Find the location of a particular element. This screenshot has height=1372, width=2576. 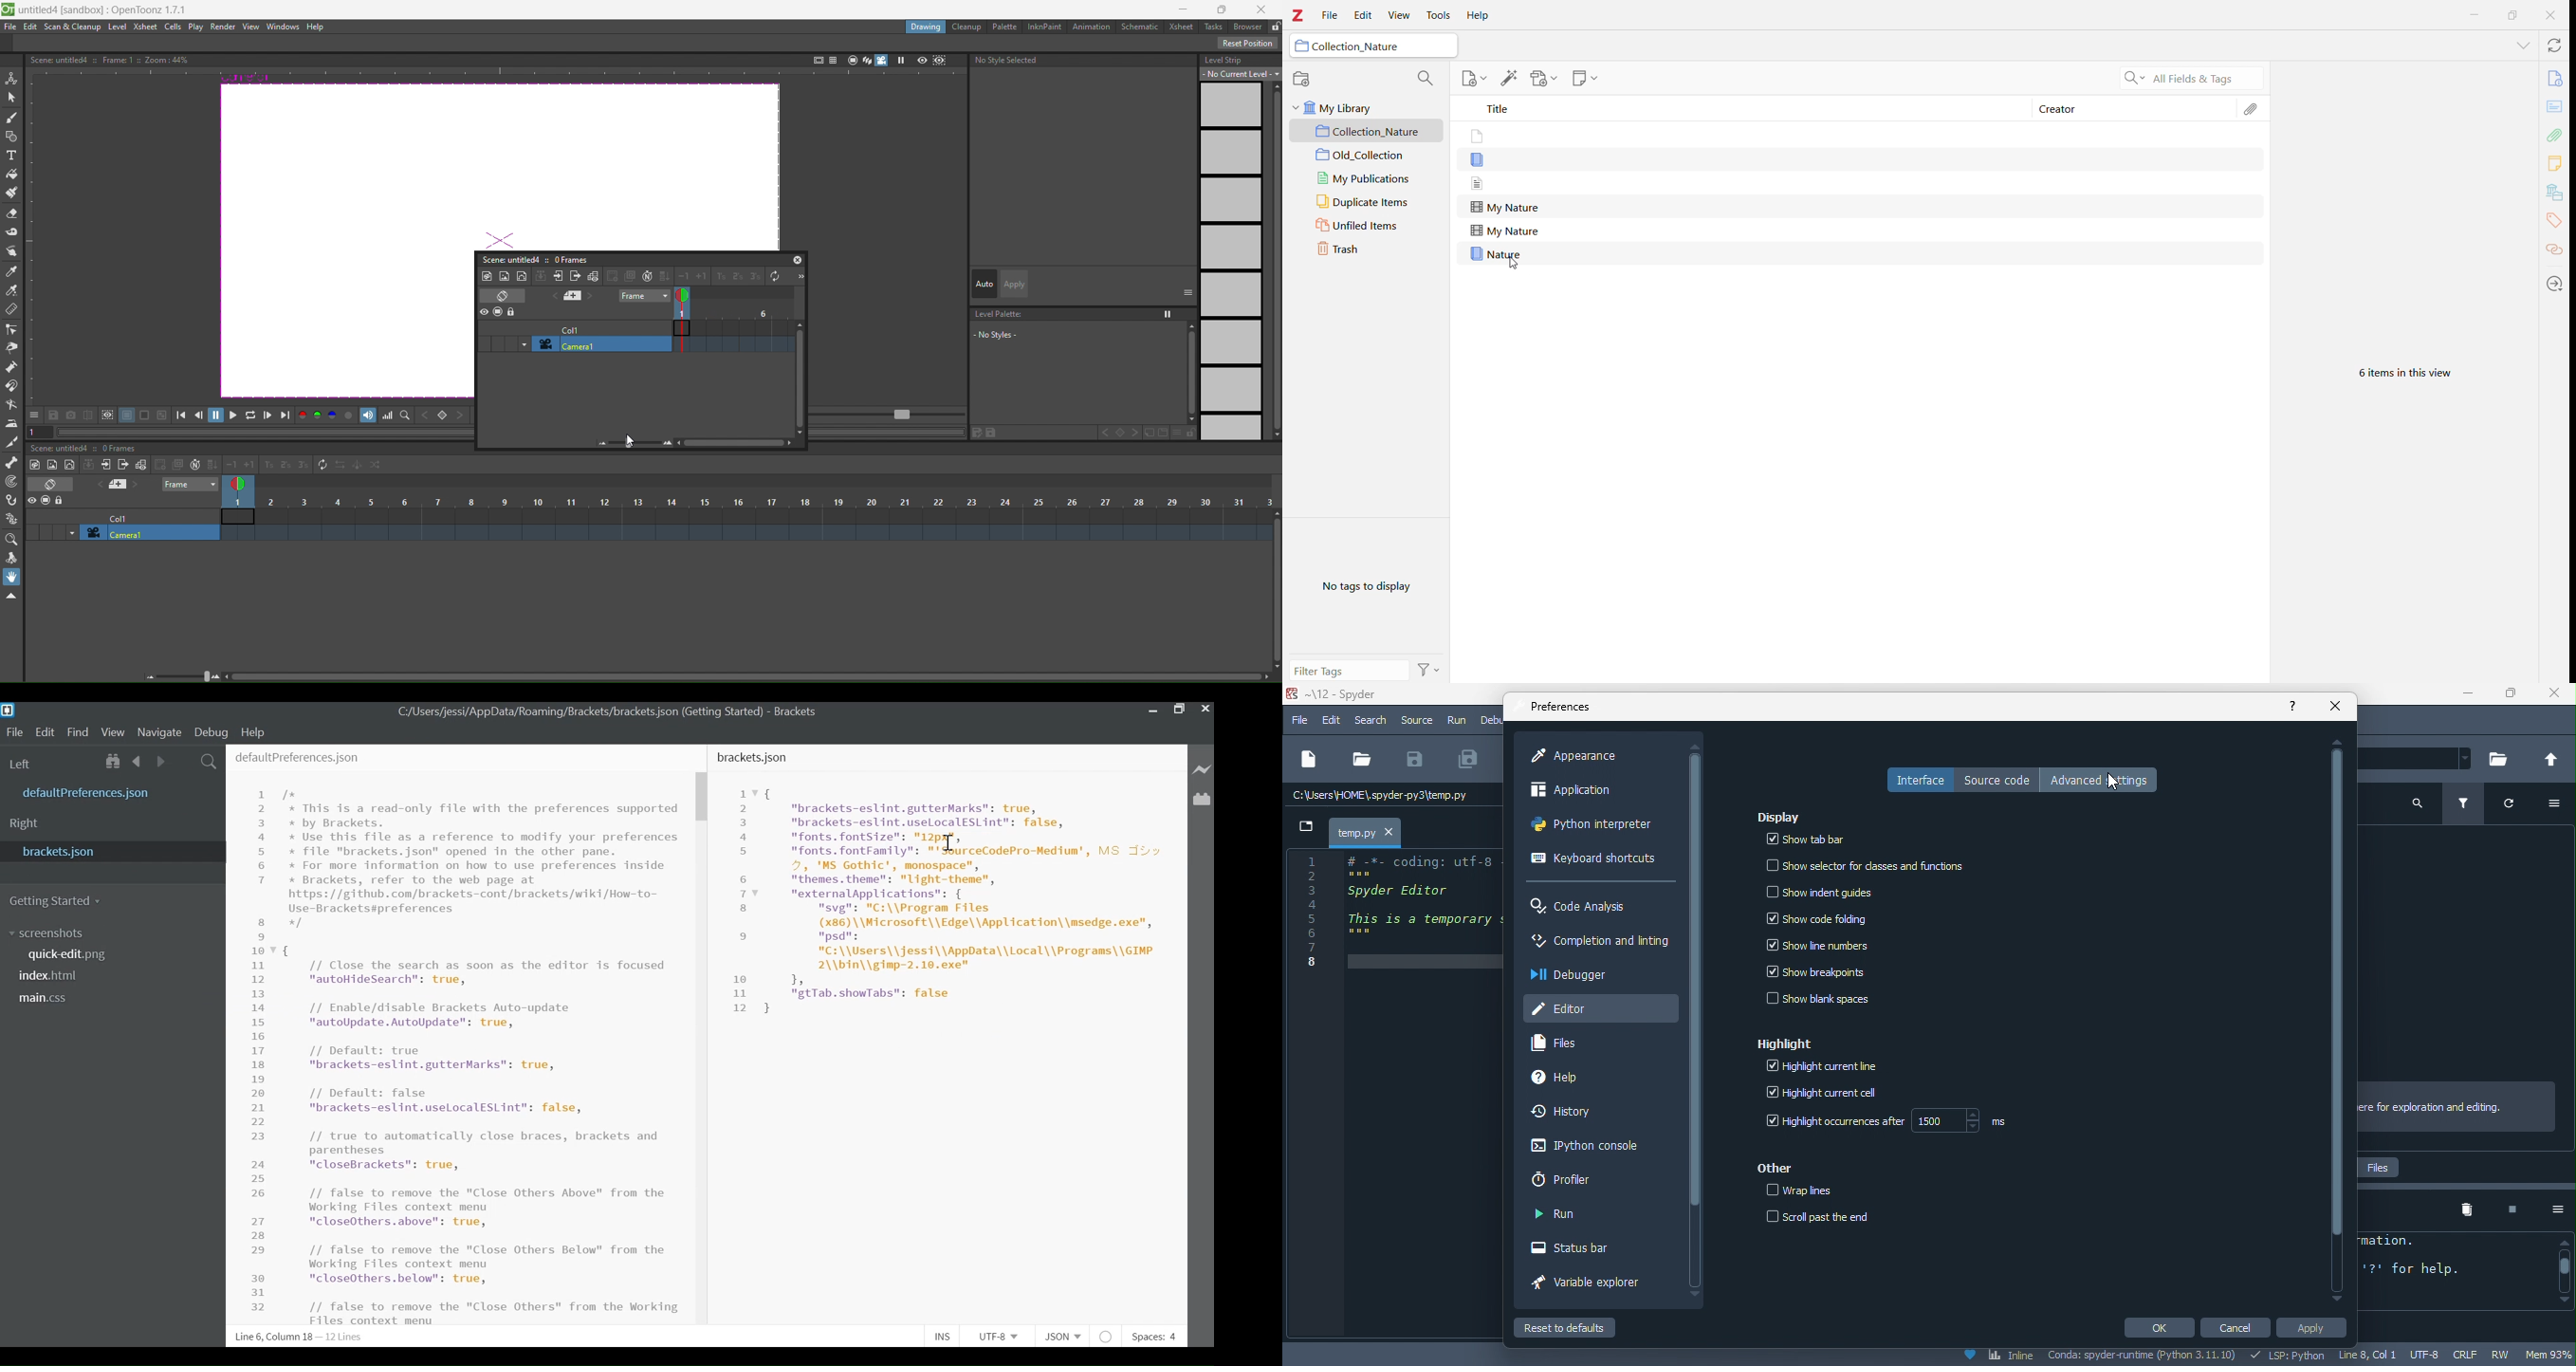

type tool is located at coordinates (11, 157).